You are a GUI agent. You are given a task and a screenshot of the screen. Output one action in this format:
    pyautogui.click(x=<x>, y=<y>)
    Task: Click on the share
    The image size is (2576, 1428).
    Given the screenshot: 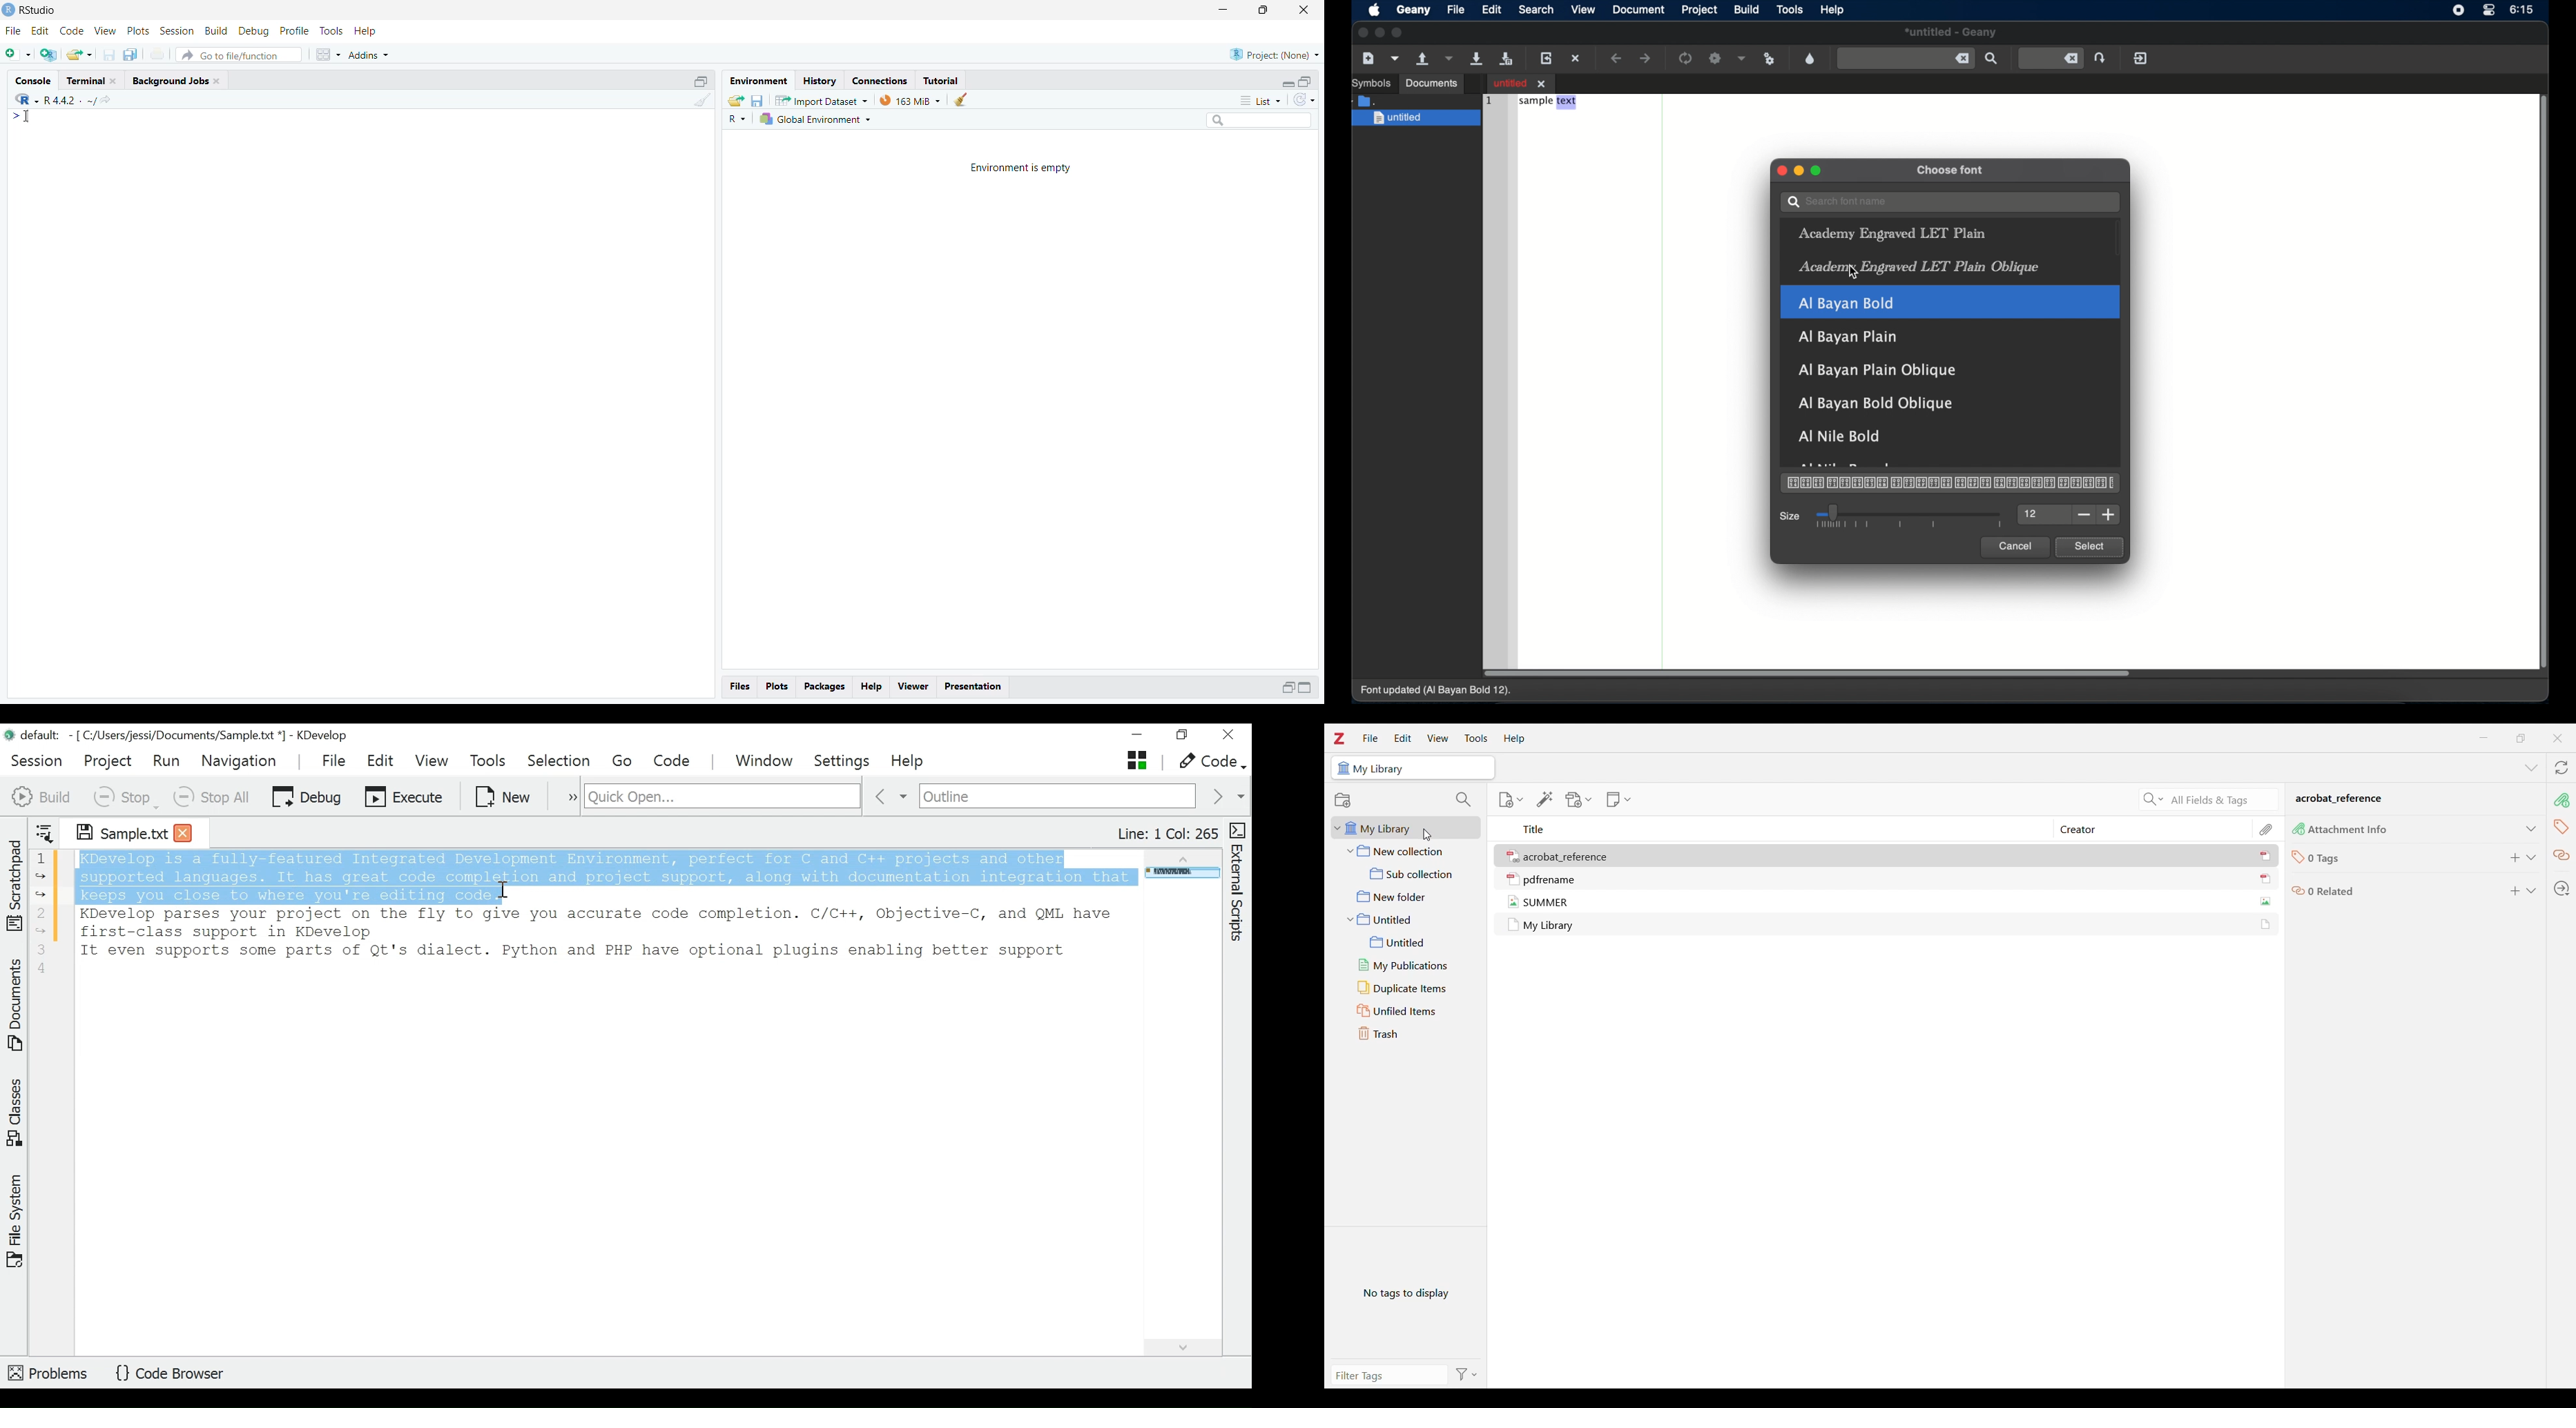 What is the action you would take?
    pyautogui.click(x=735, y=101)
    